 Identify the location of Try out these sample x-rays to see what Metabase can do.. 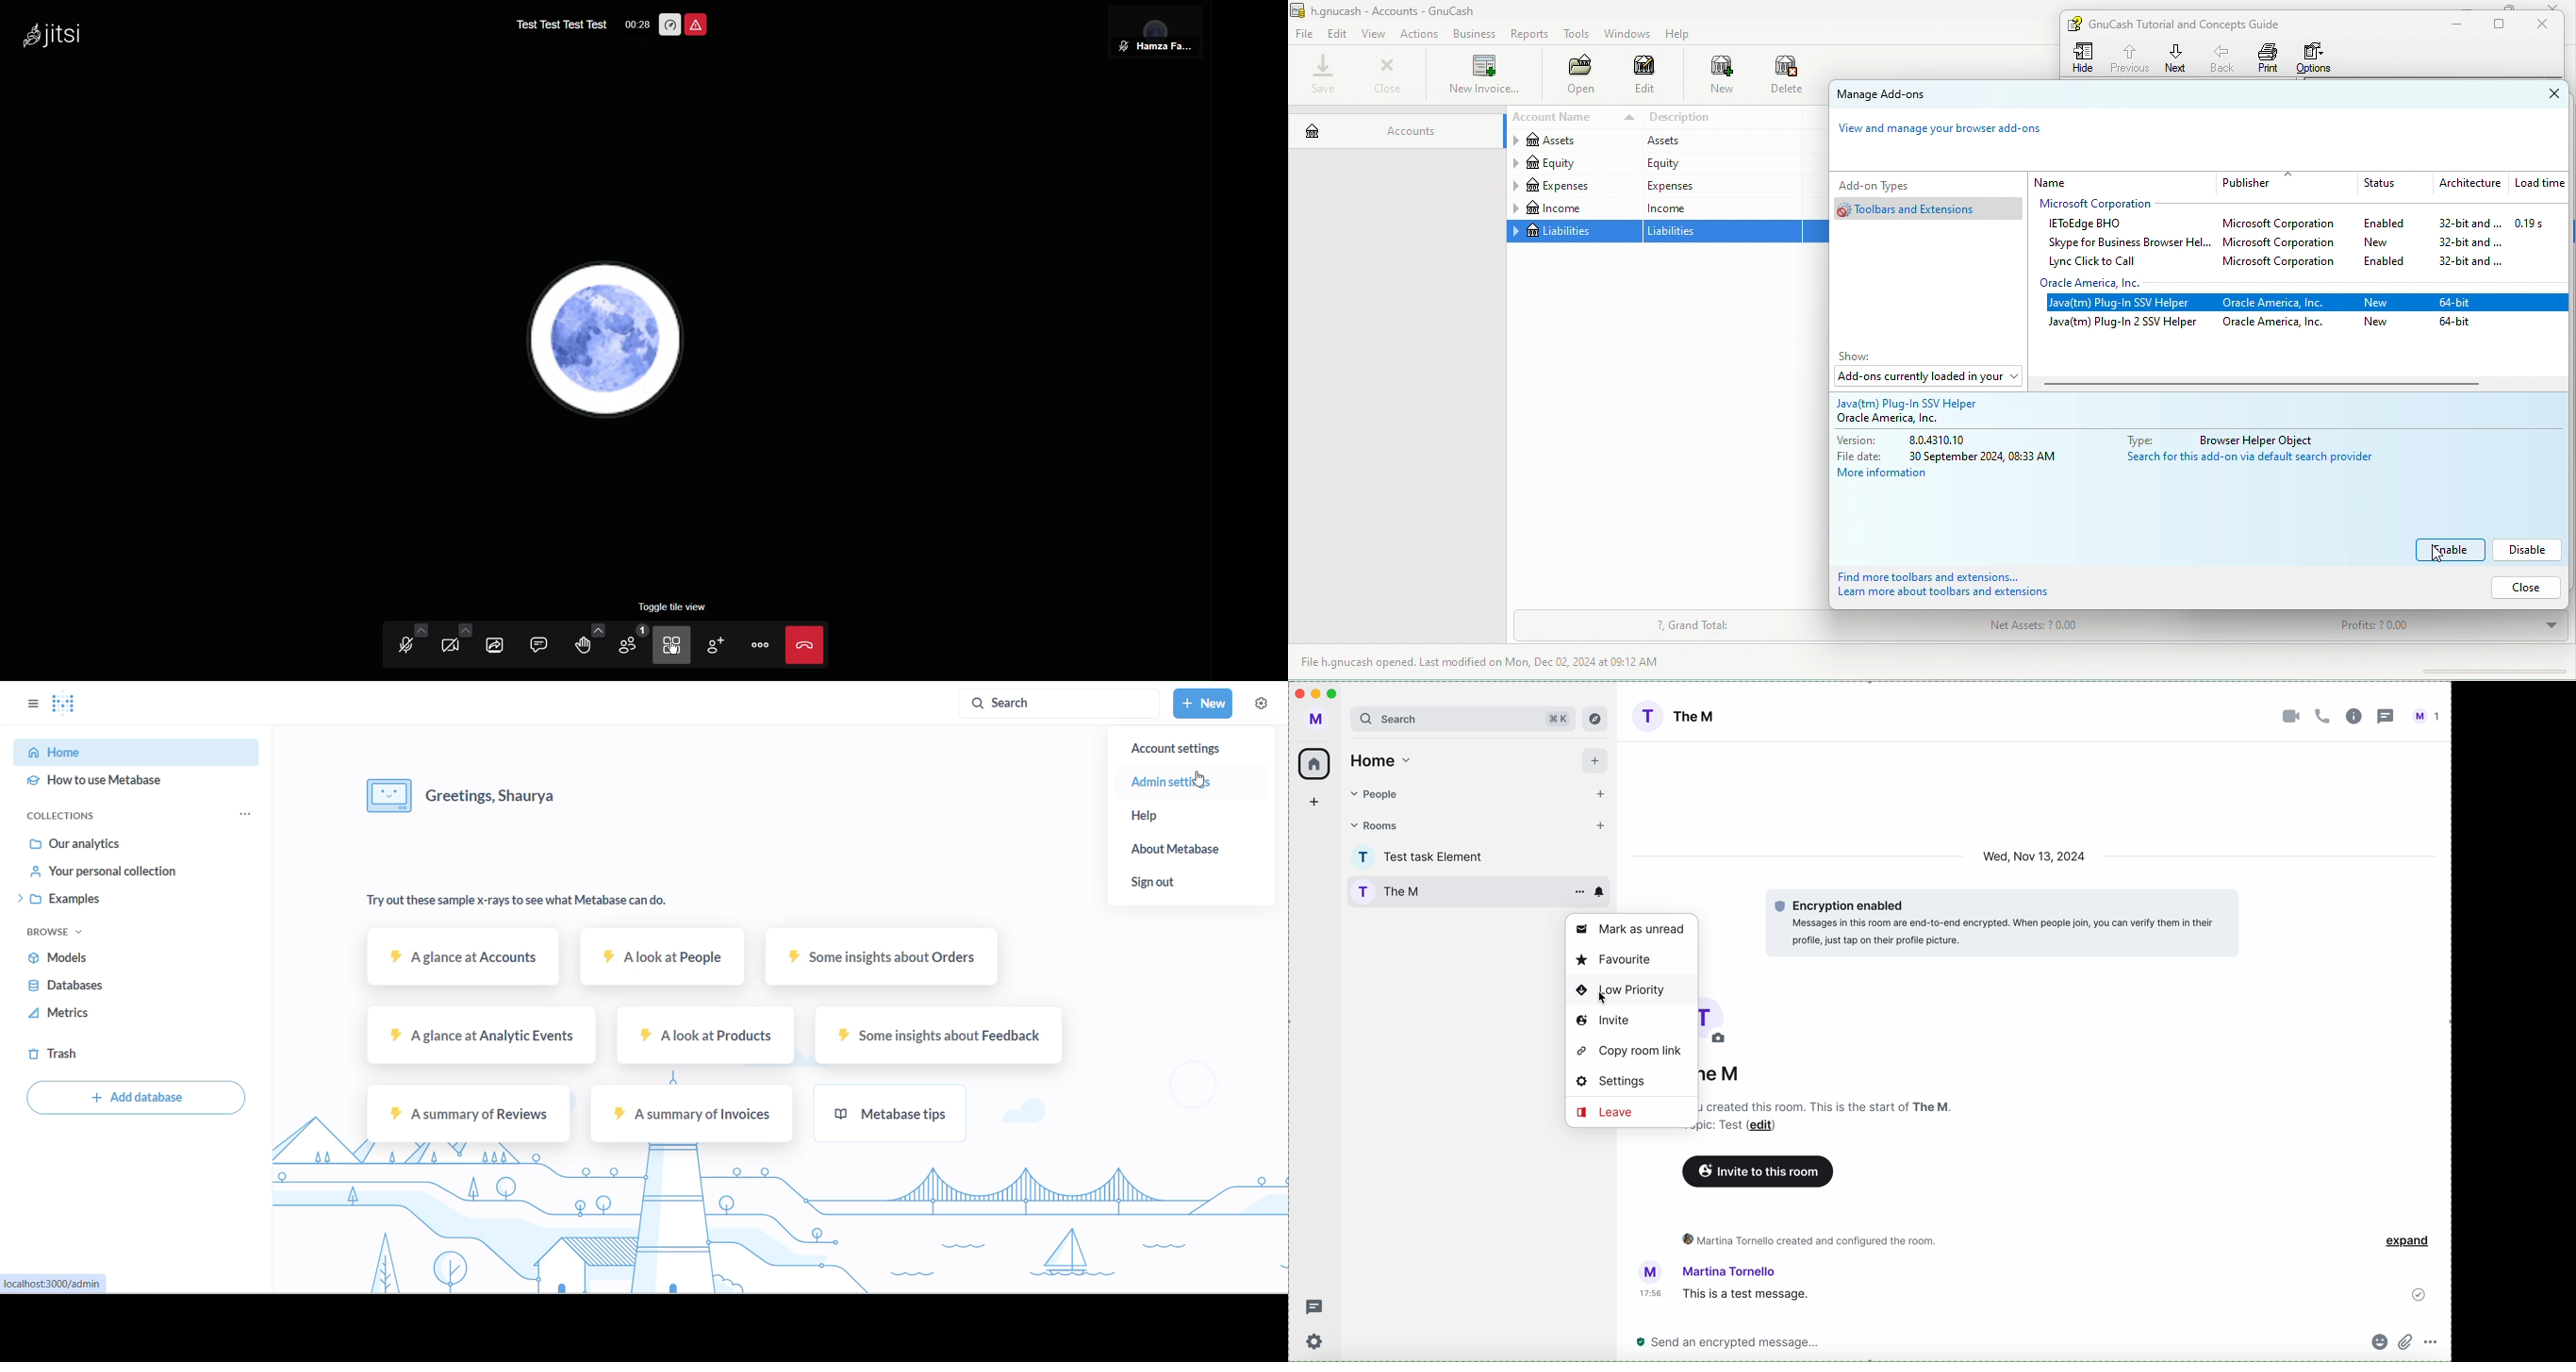
(519, 901).